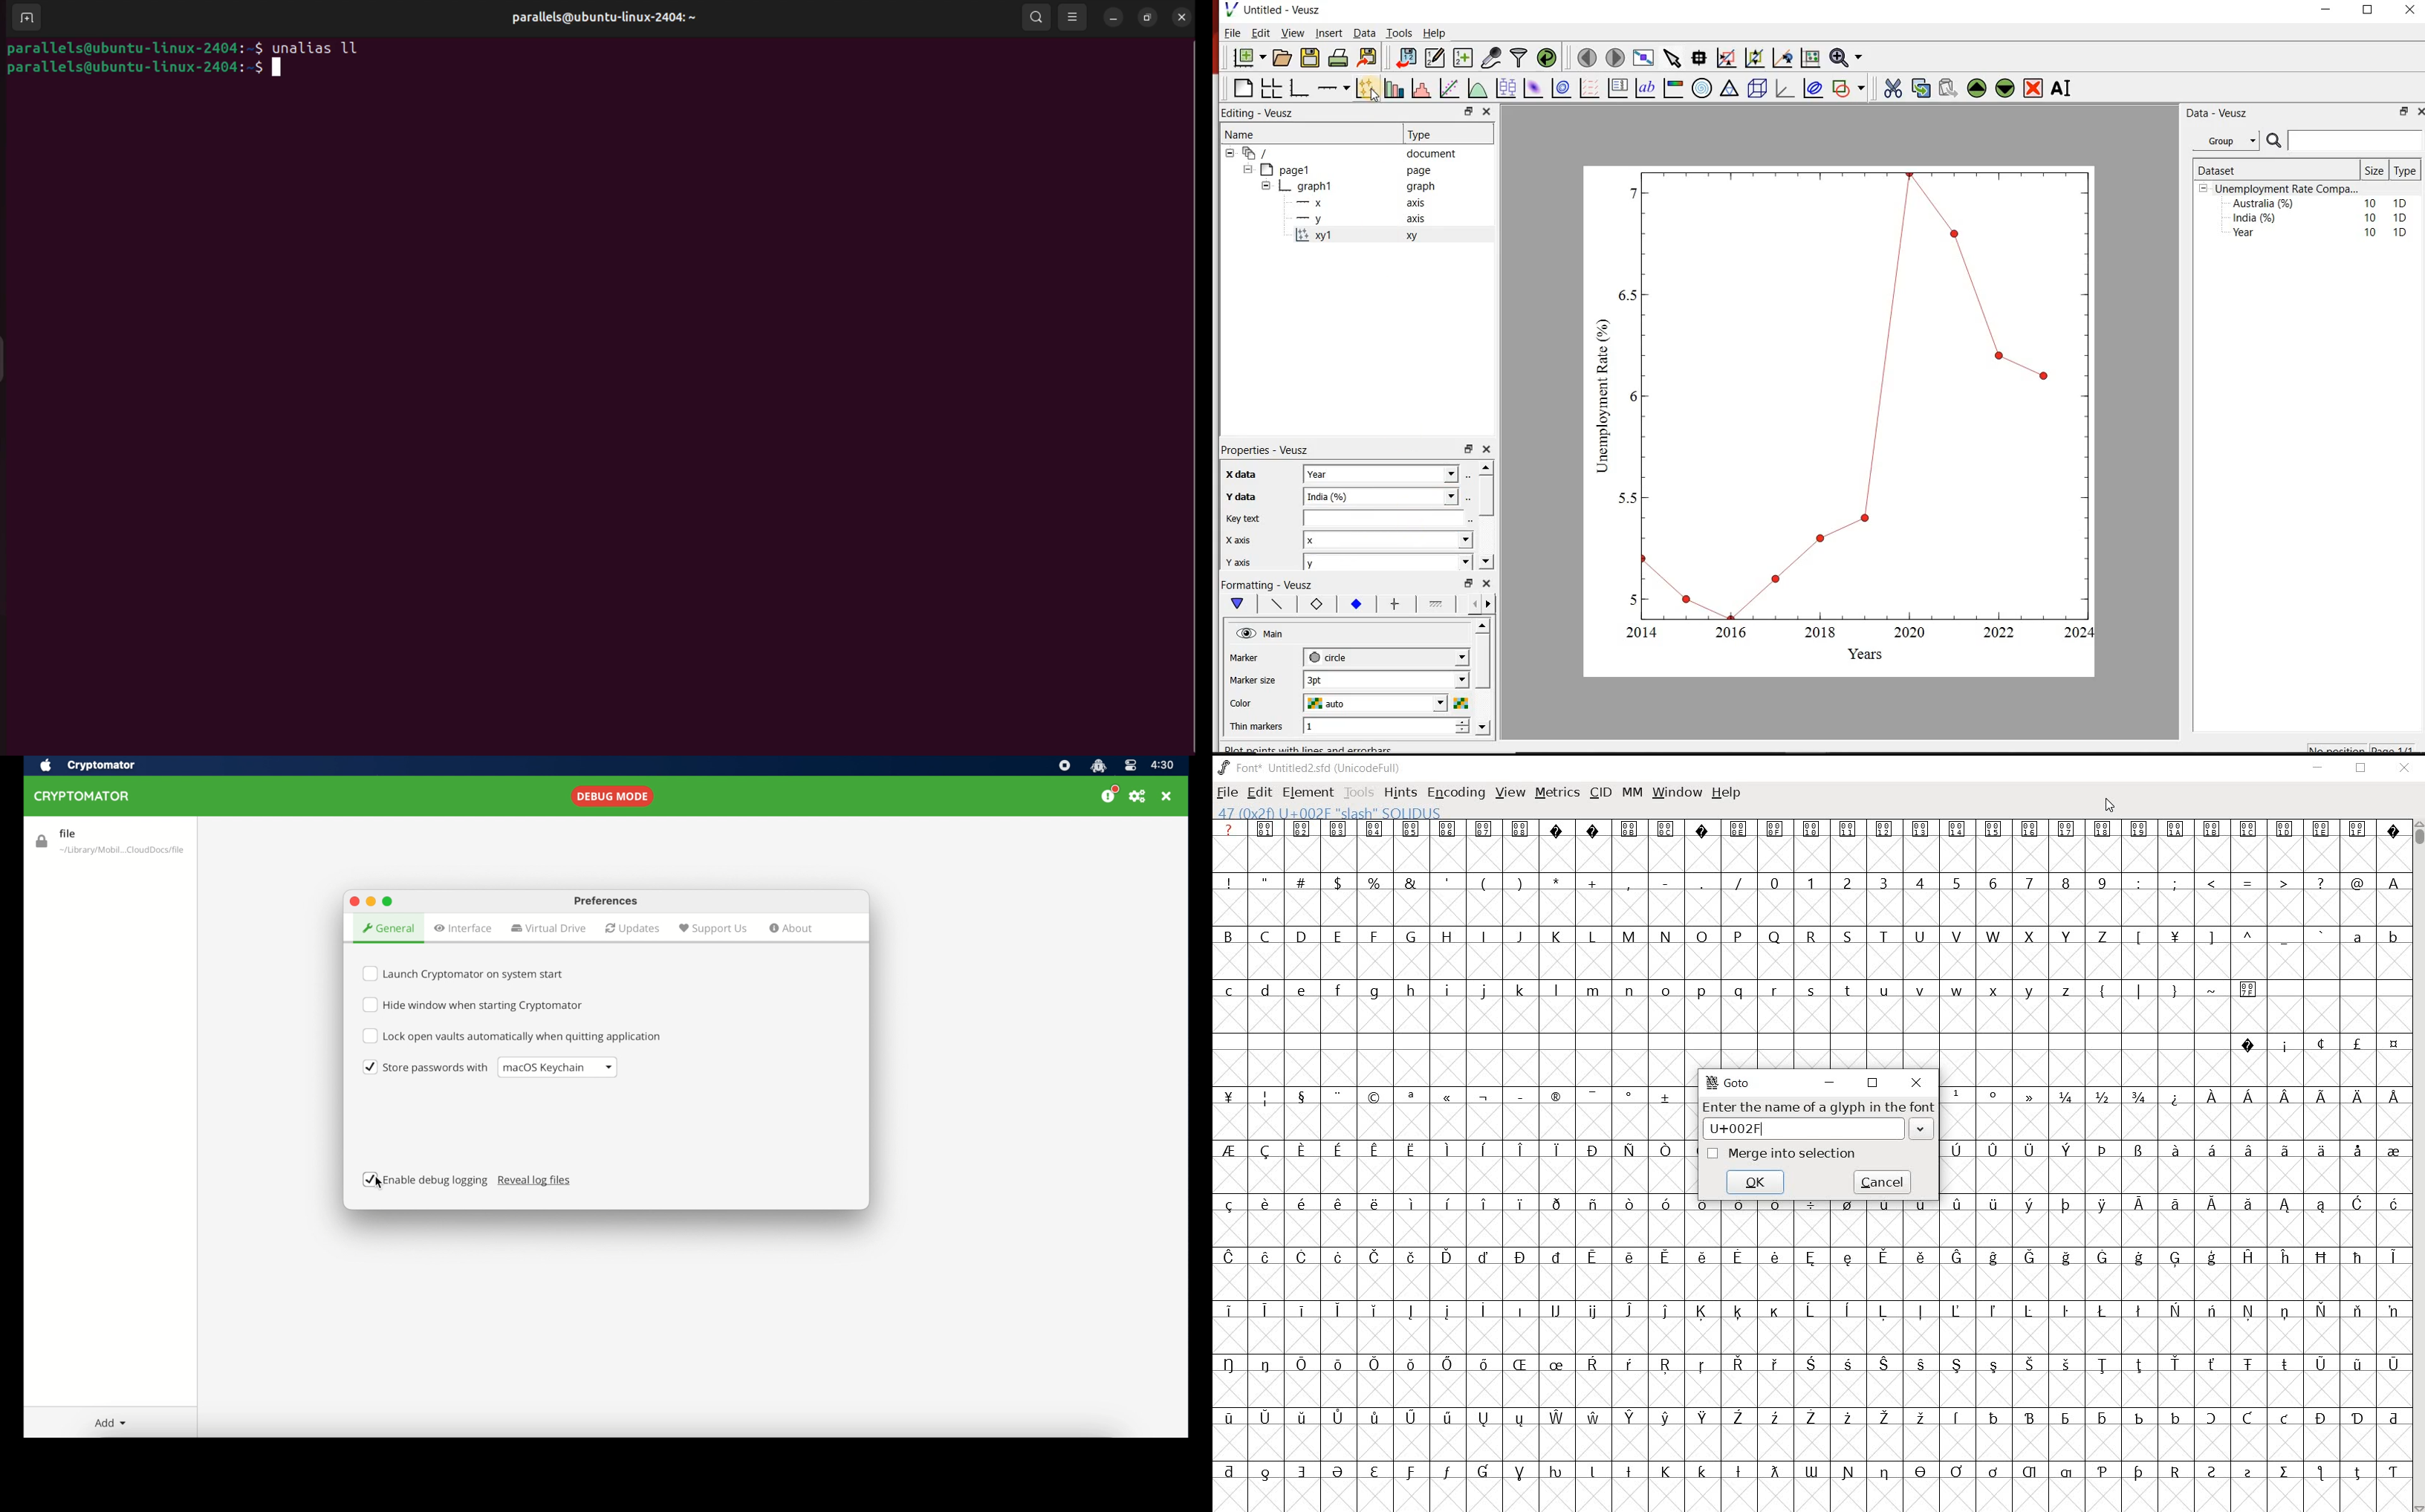  What do you see at coordinates (1374, 727) in the screenshot?
I see `1` at bounding box center [1374, 727].